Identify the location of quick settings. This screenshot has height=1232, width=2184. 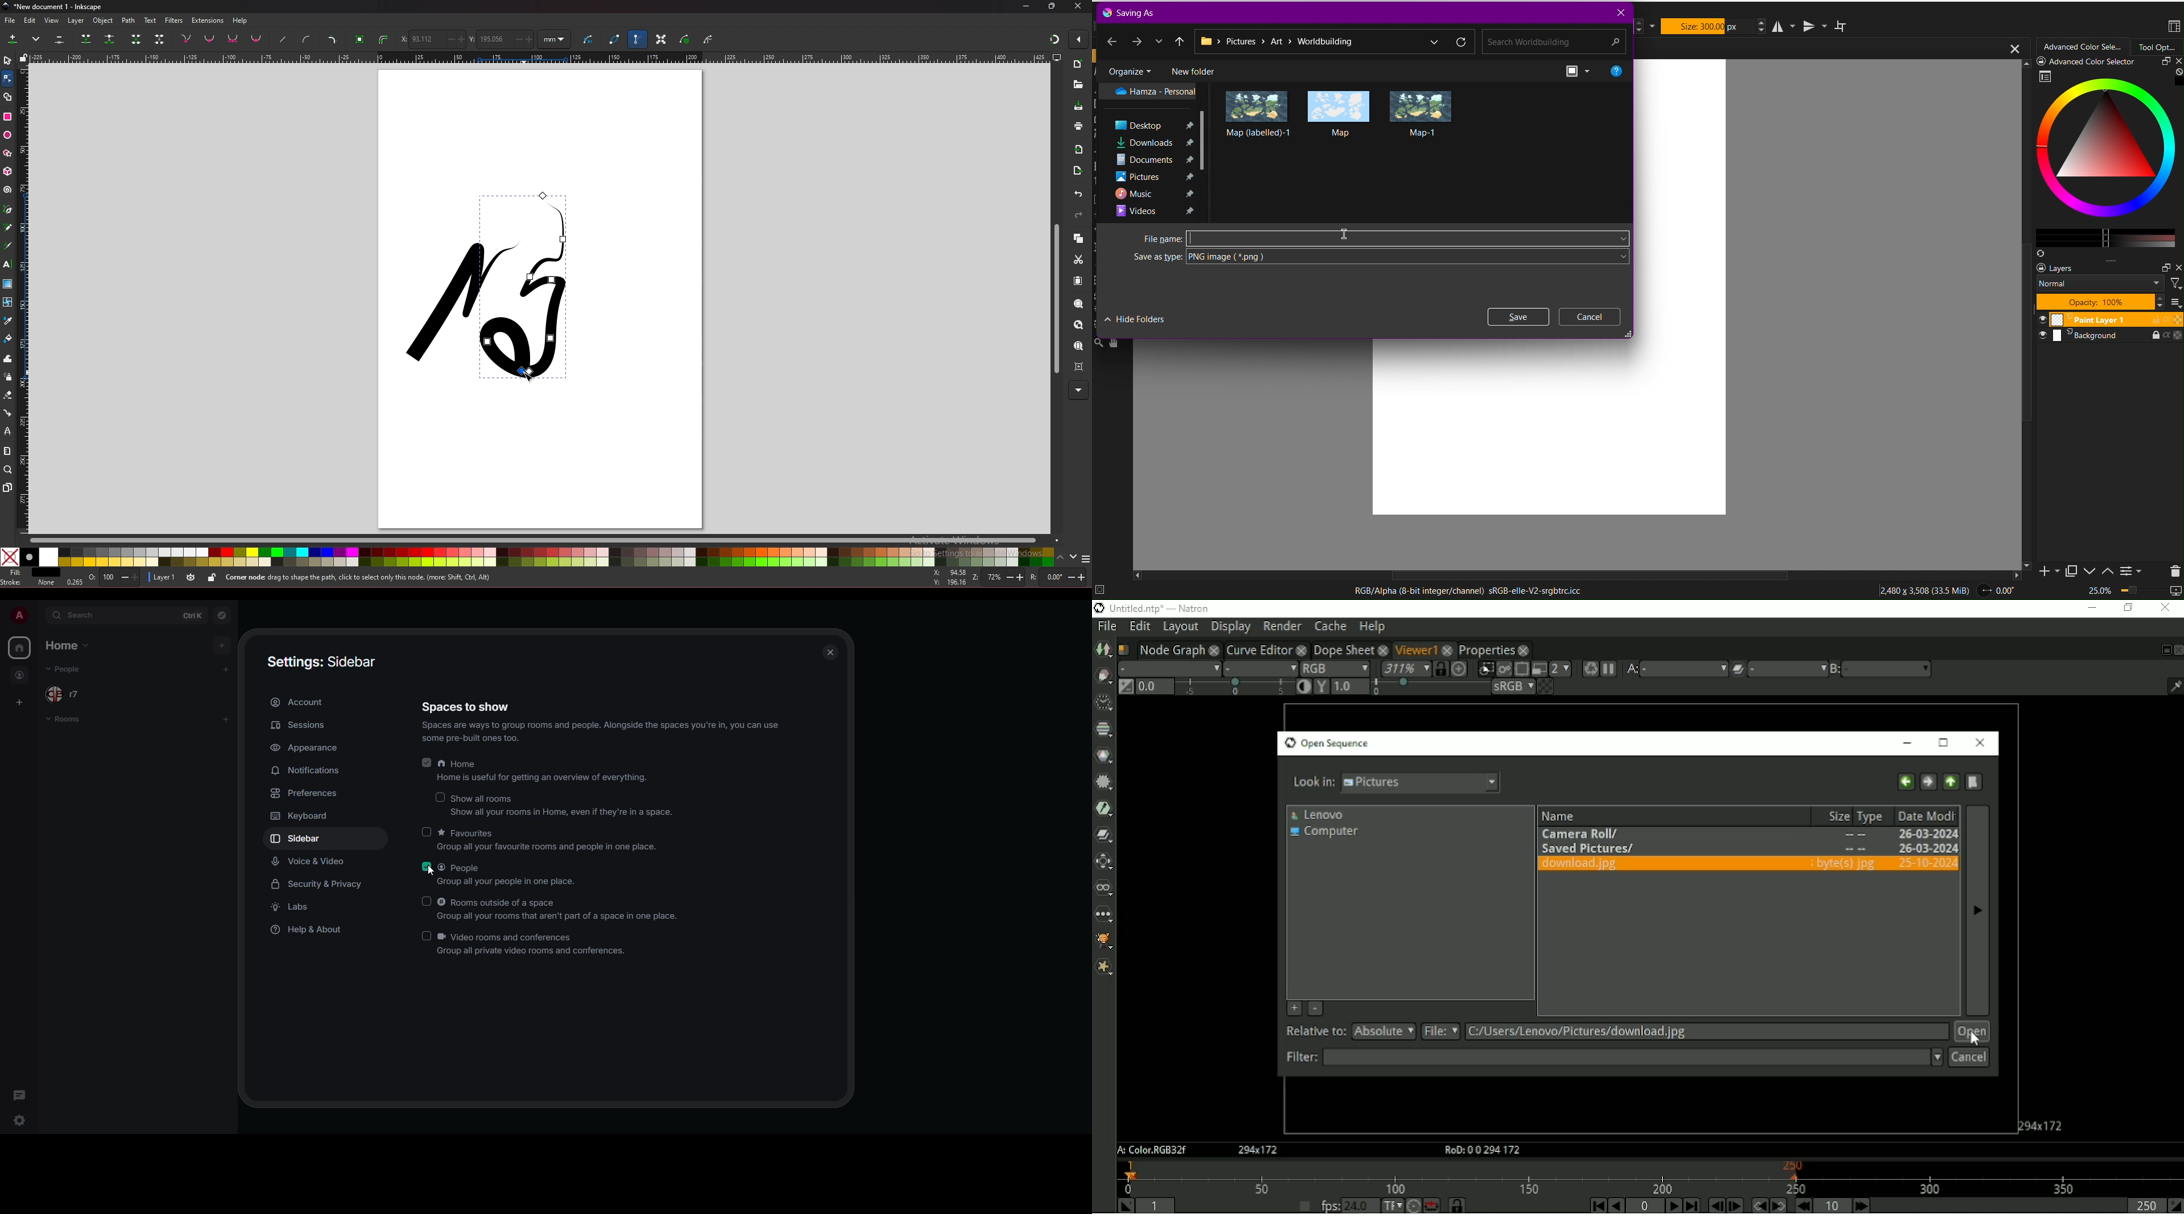
(20, 1120).